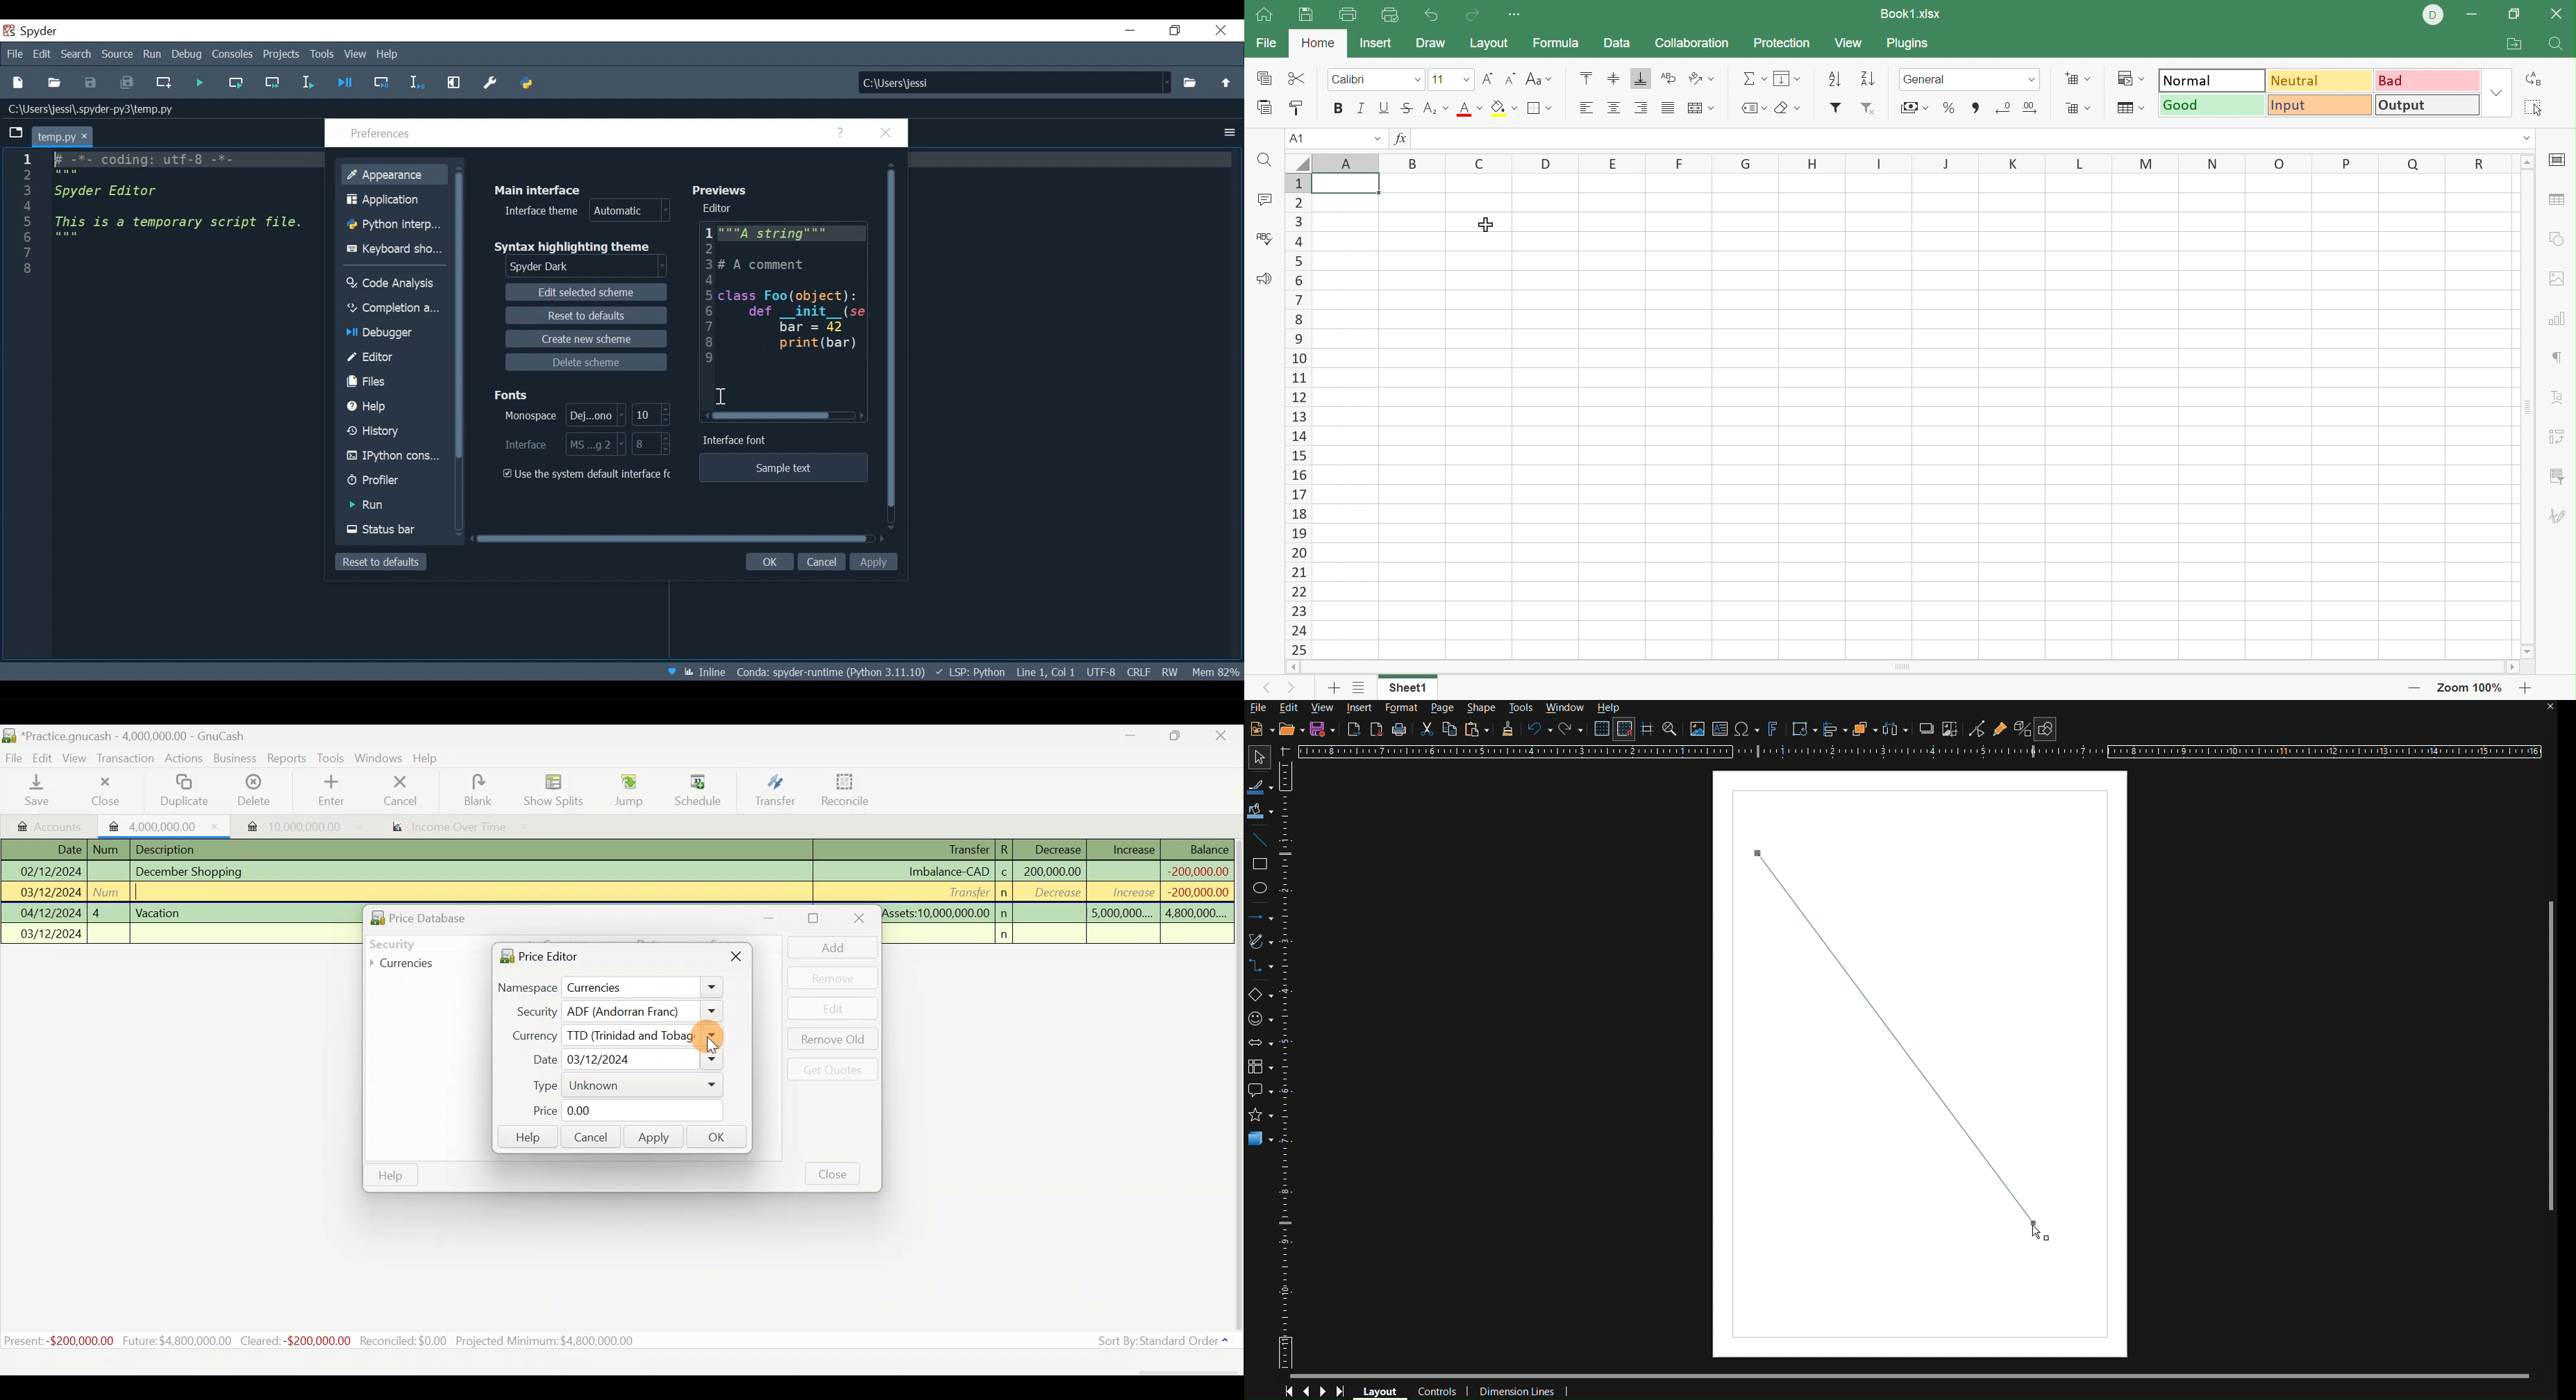 The width and height of the screenshot is (2576, 1400). What do you see at coordinates (281, 55) in the screenshot?
I see `Projects` at bounding box center [281, 55].